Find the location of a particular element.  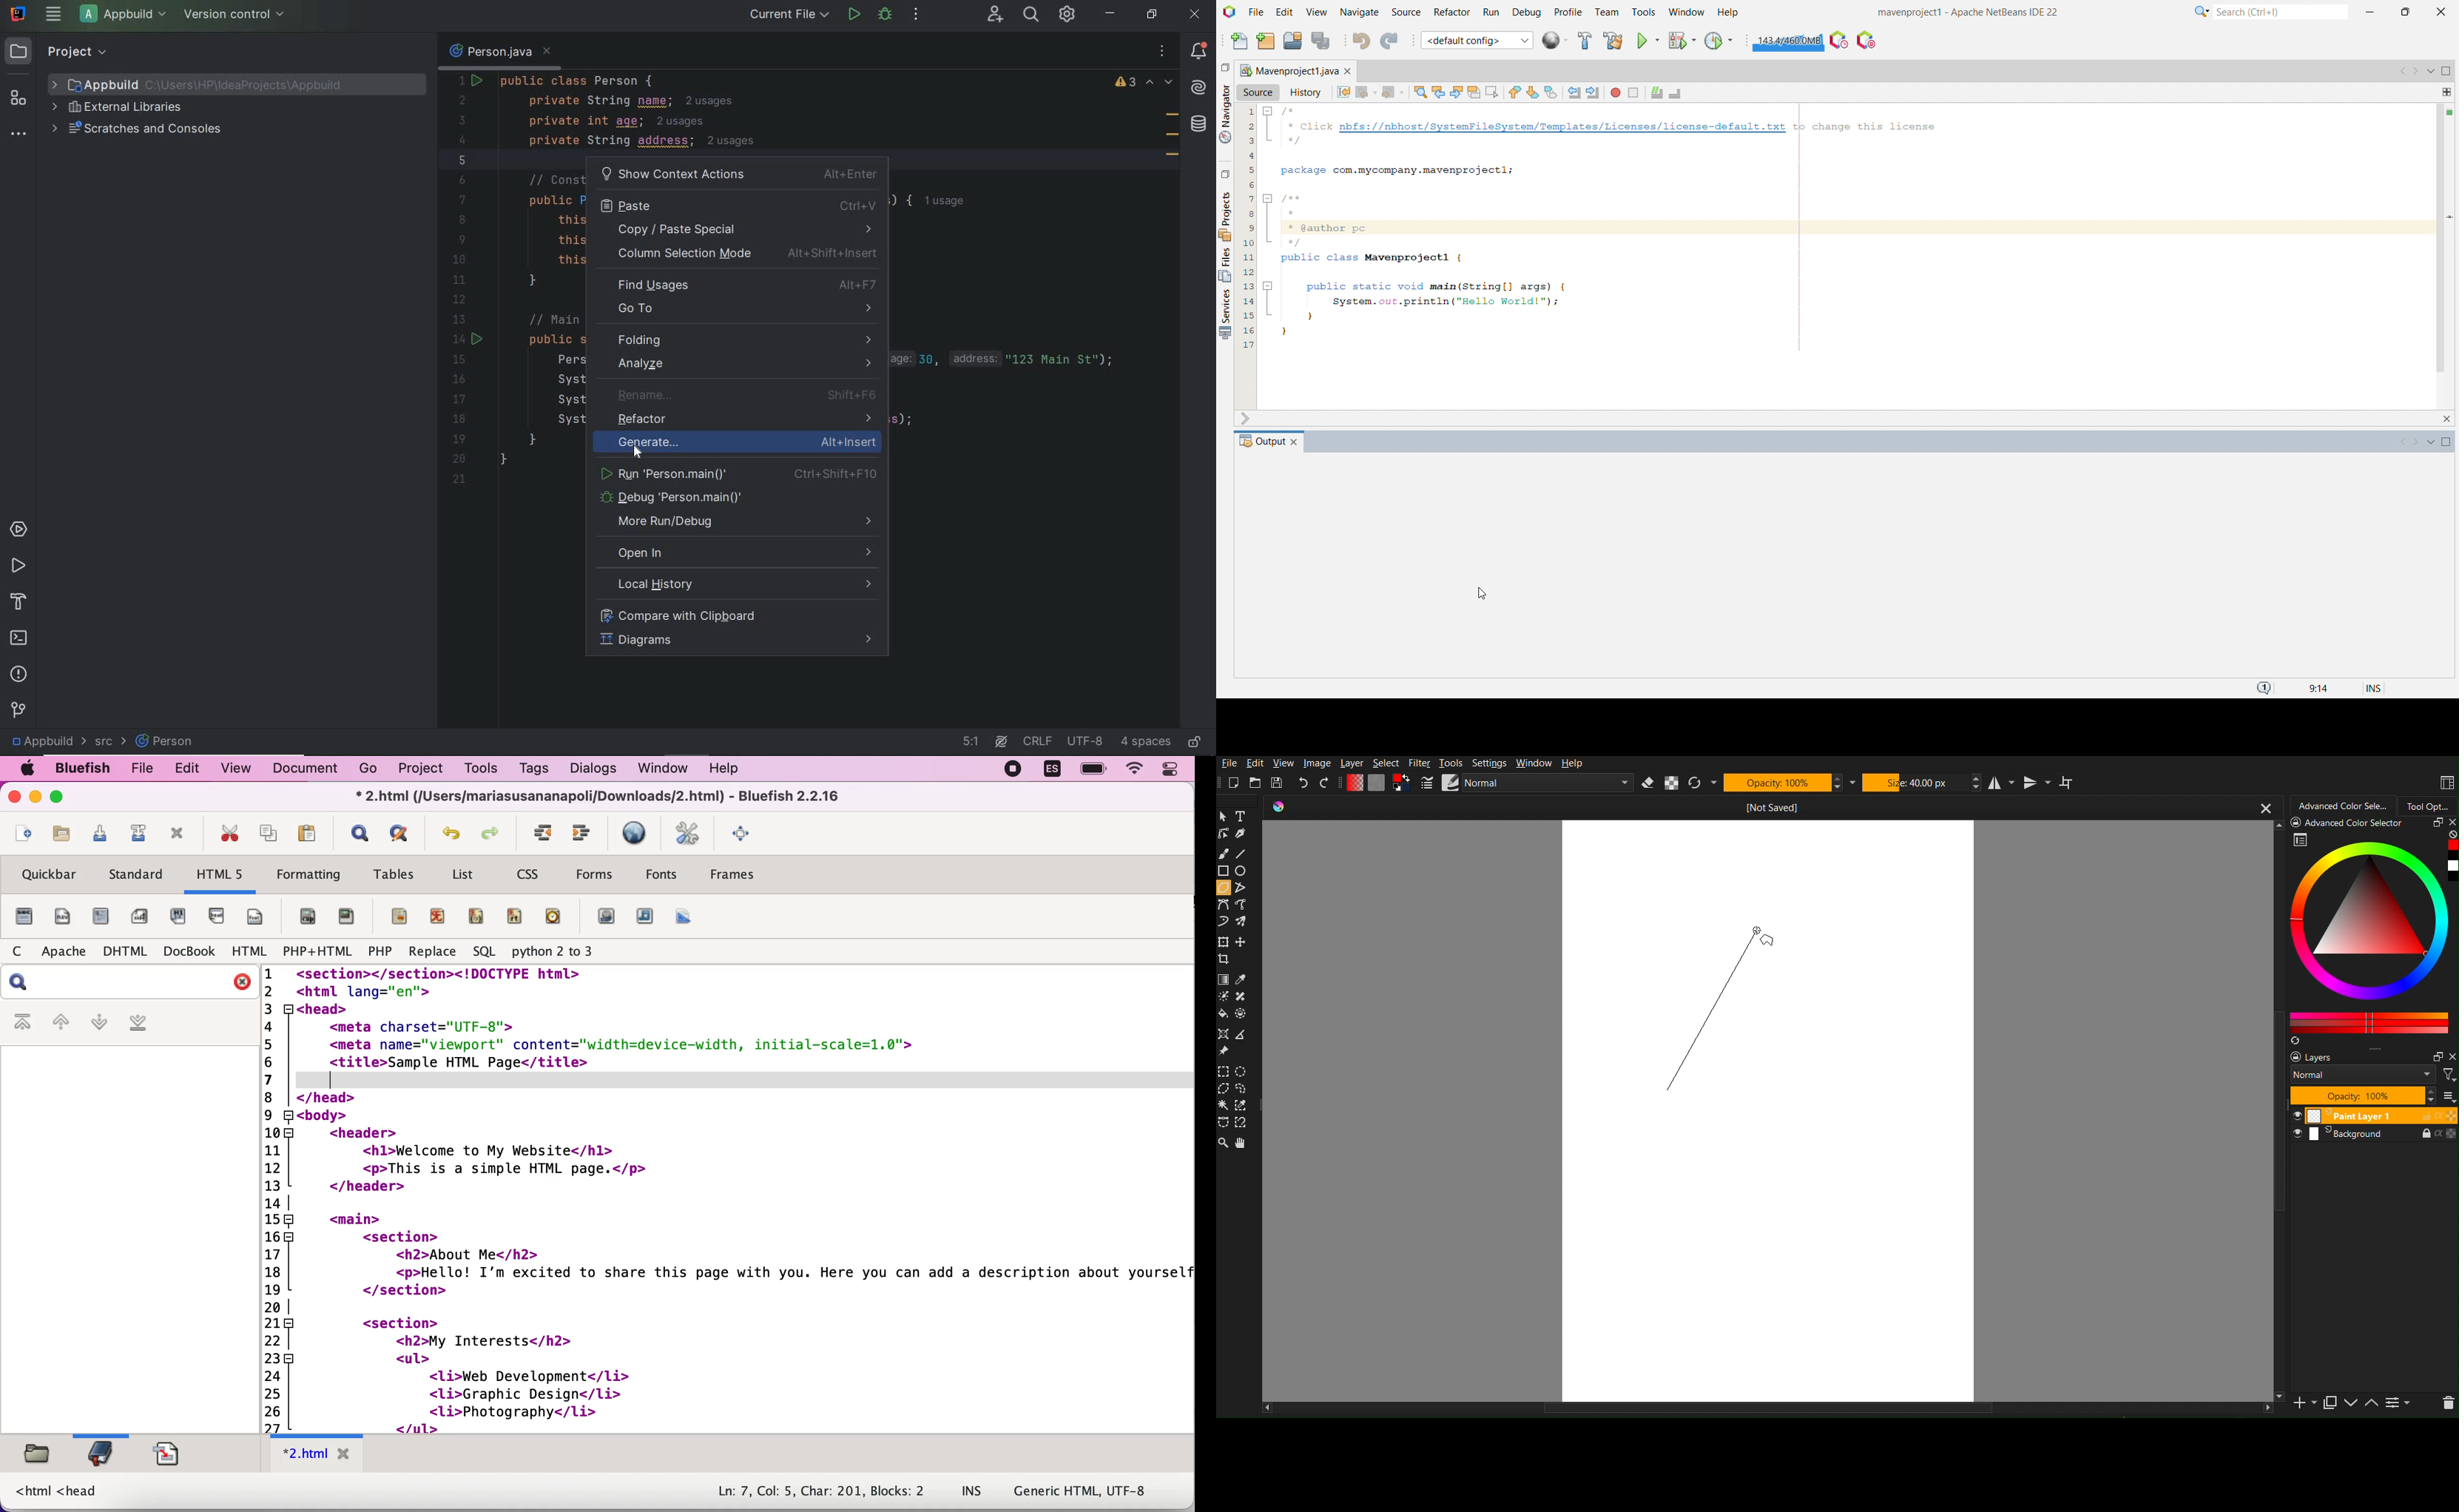

close button is located at coordinates (2265, 807).